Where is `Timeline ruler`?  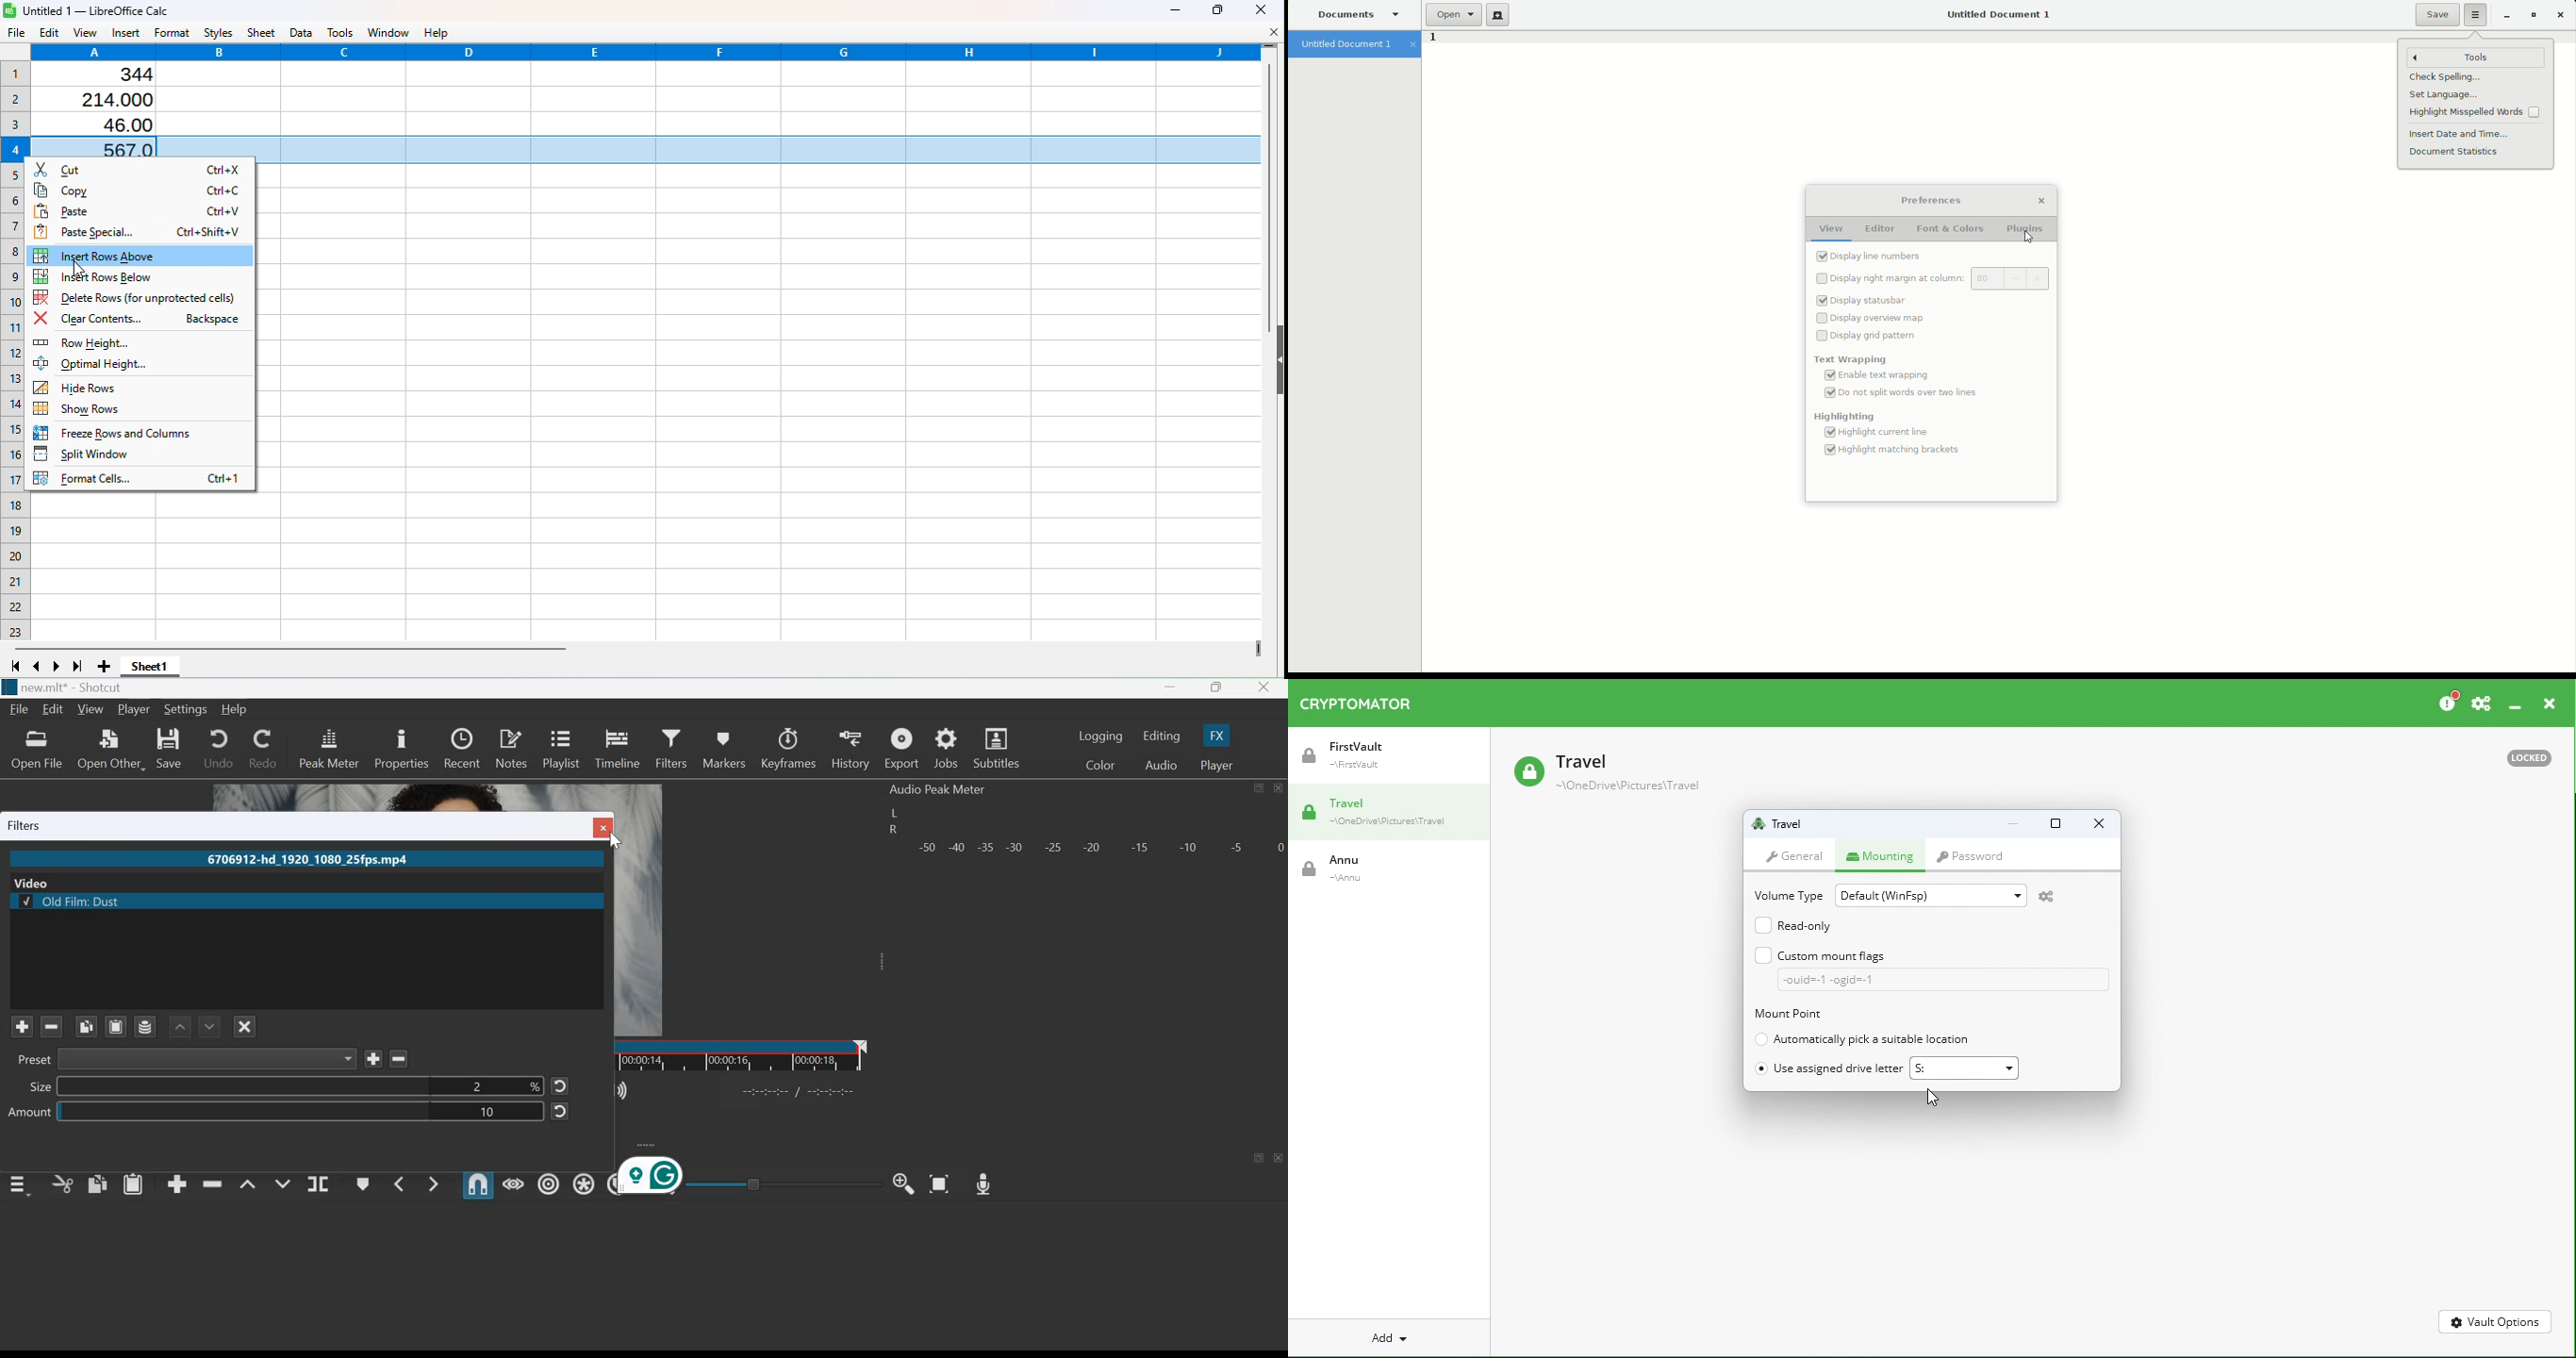 Timeline ruler is located at coordinates (741, 1055).